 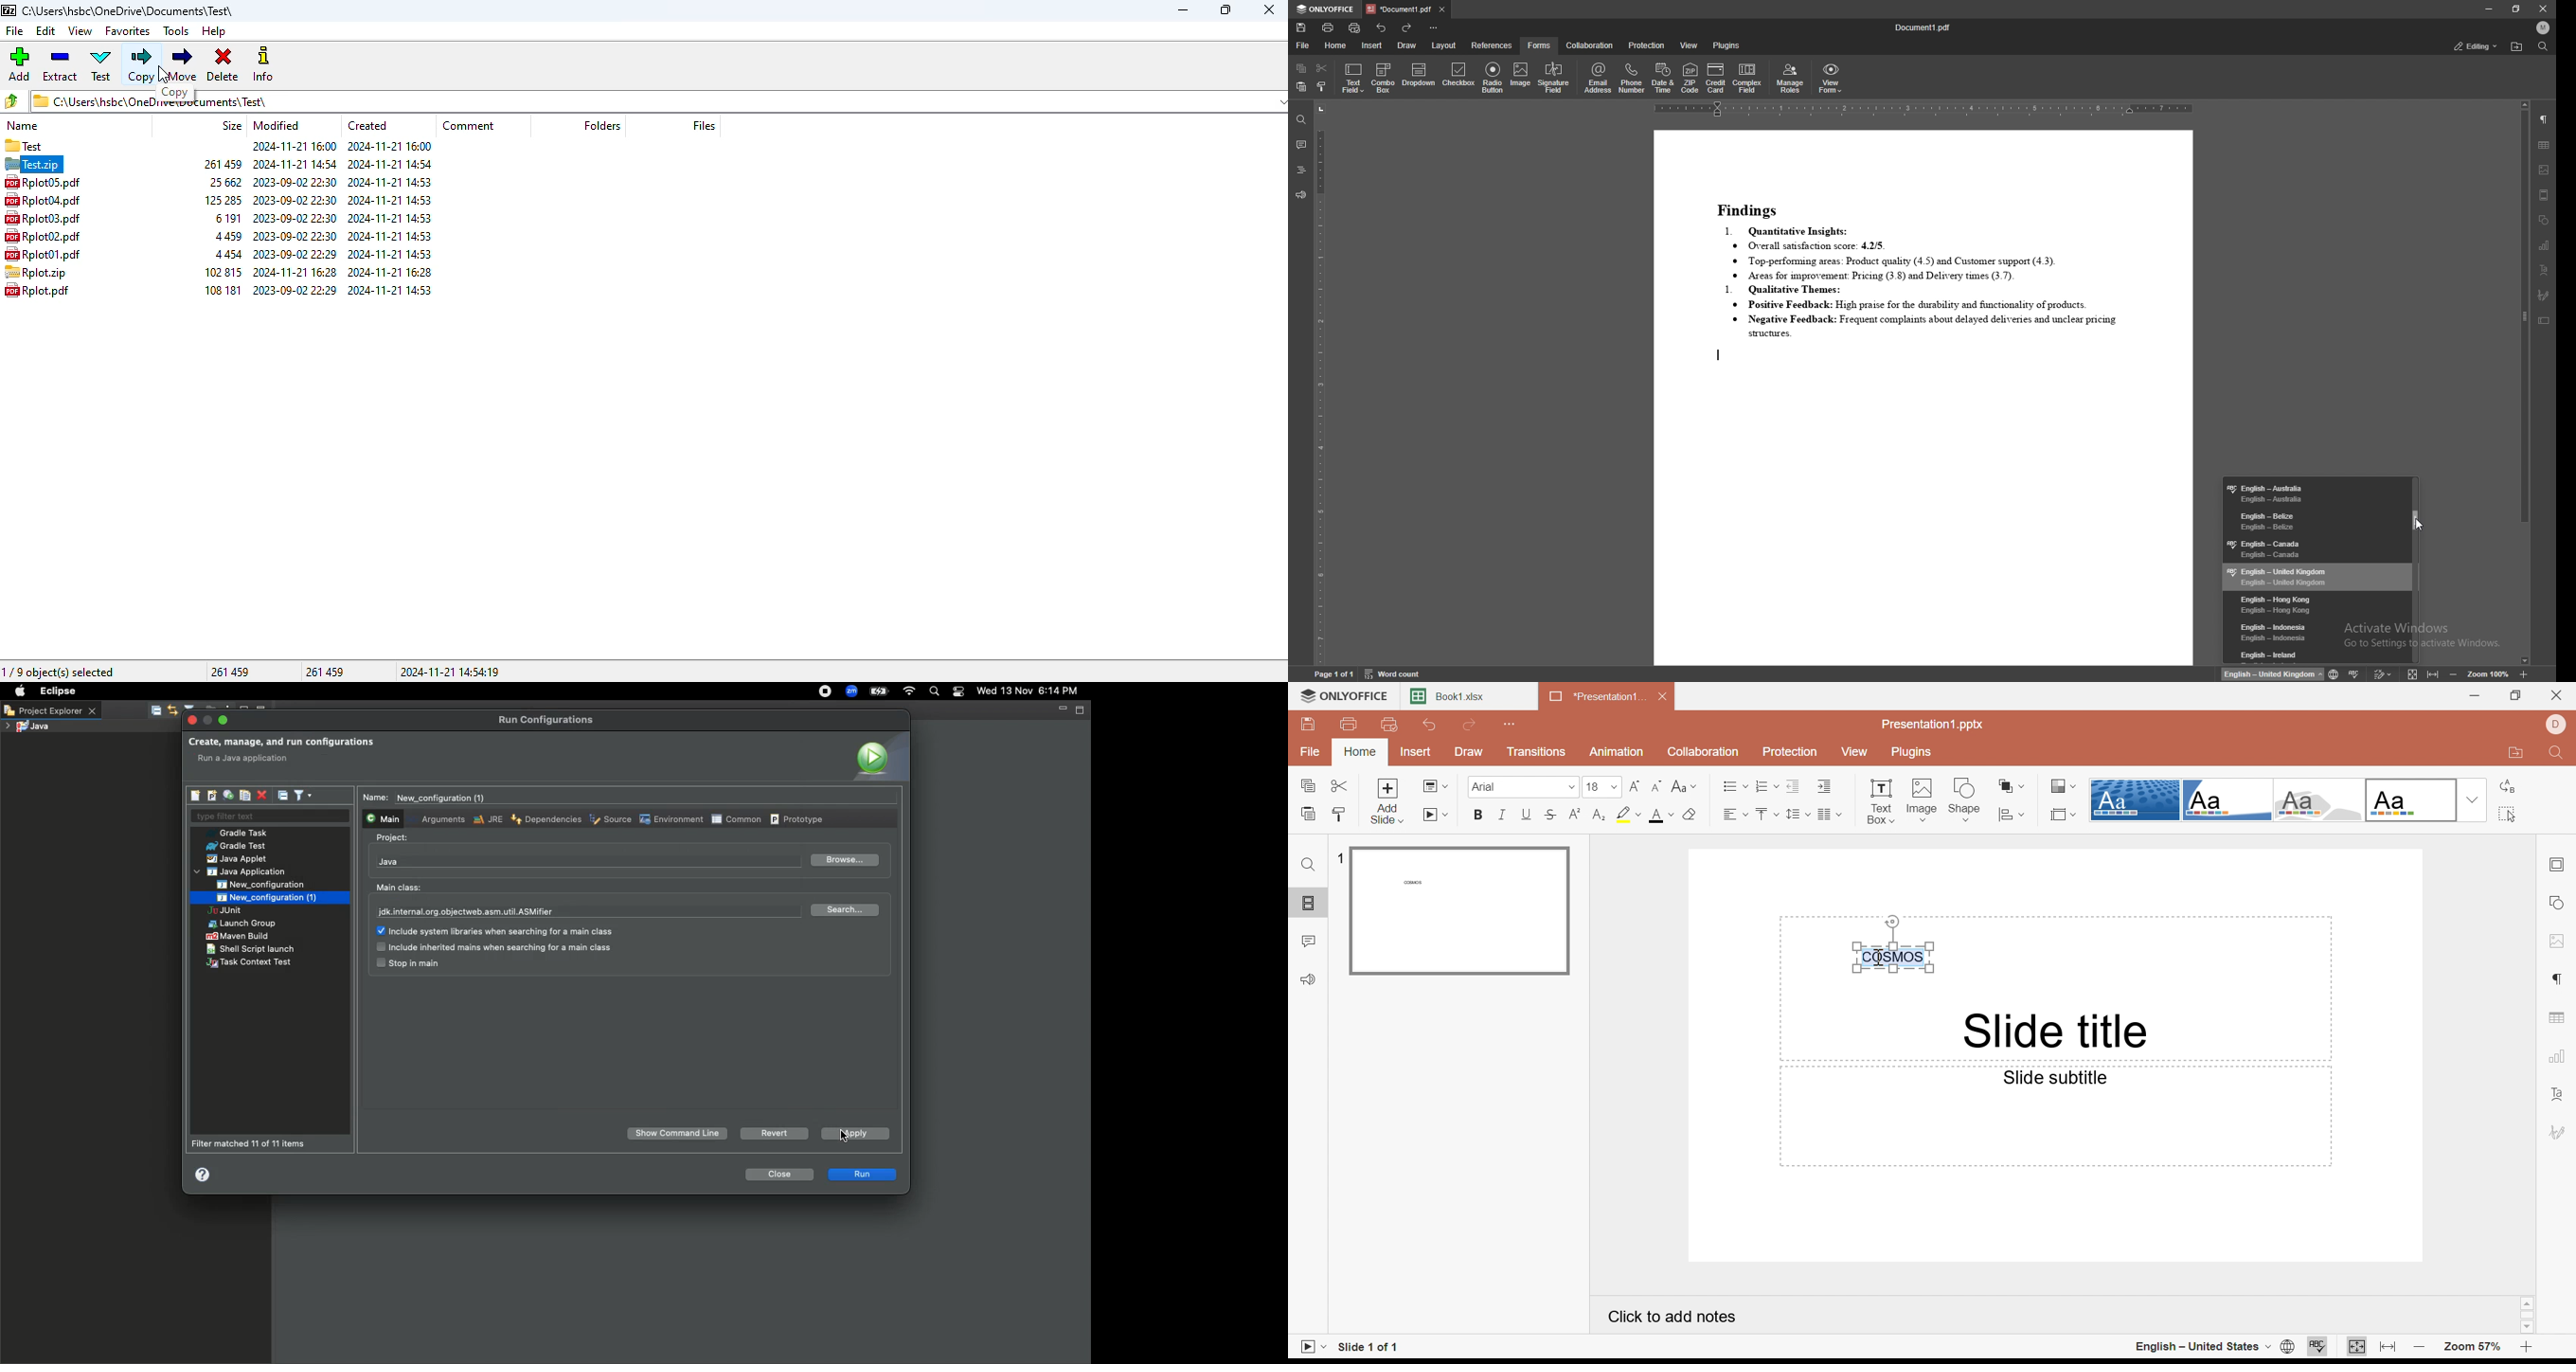 I want to click on Minimize, so click(x=2475, y=697).